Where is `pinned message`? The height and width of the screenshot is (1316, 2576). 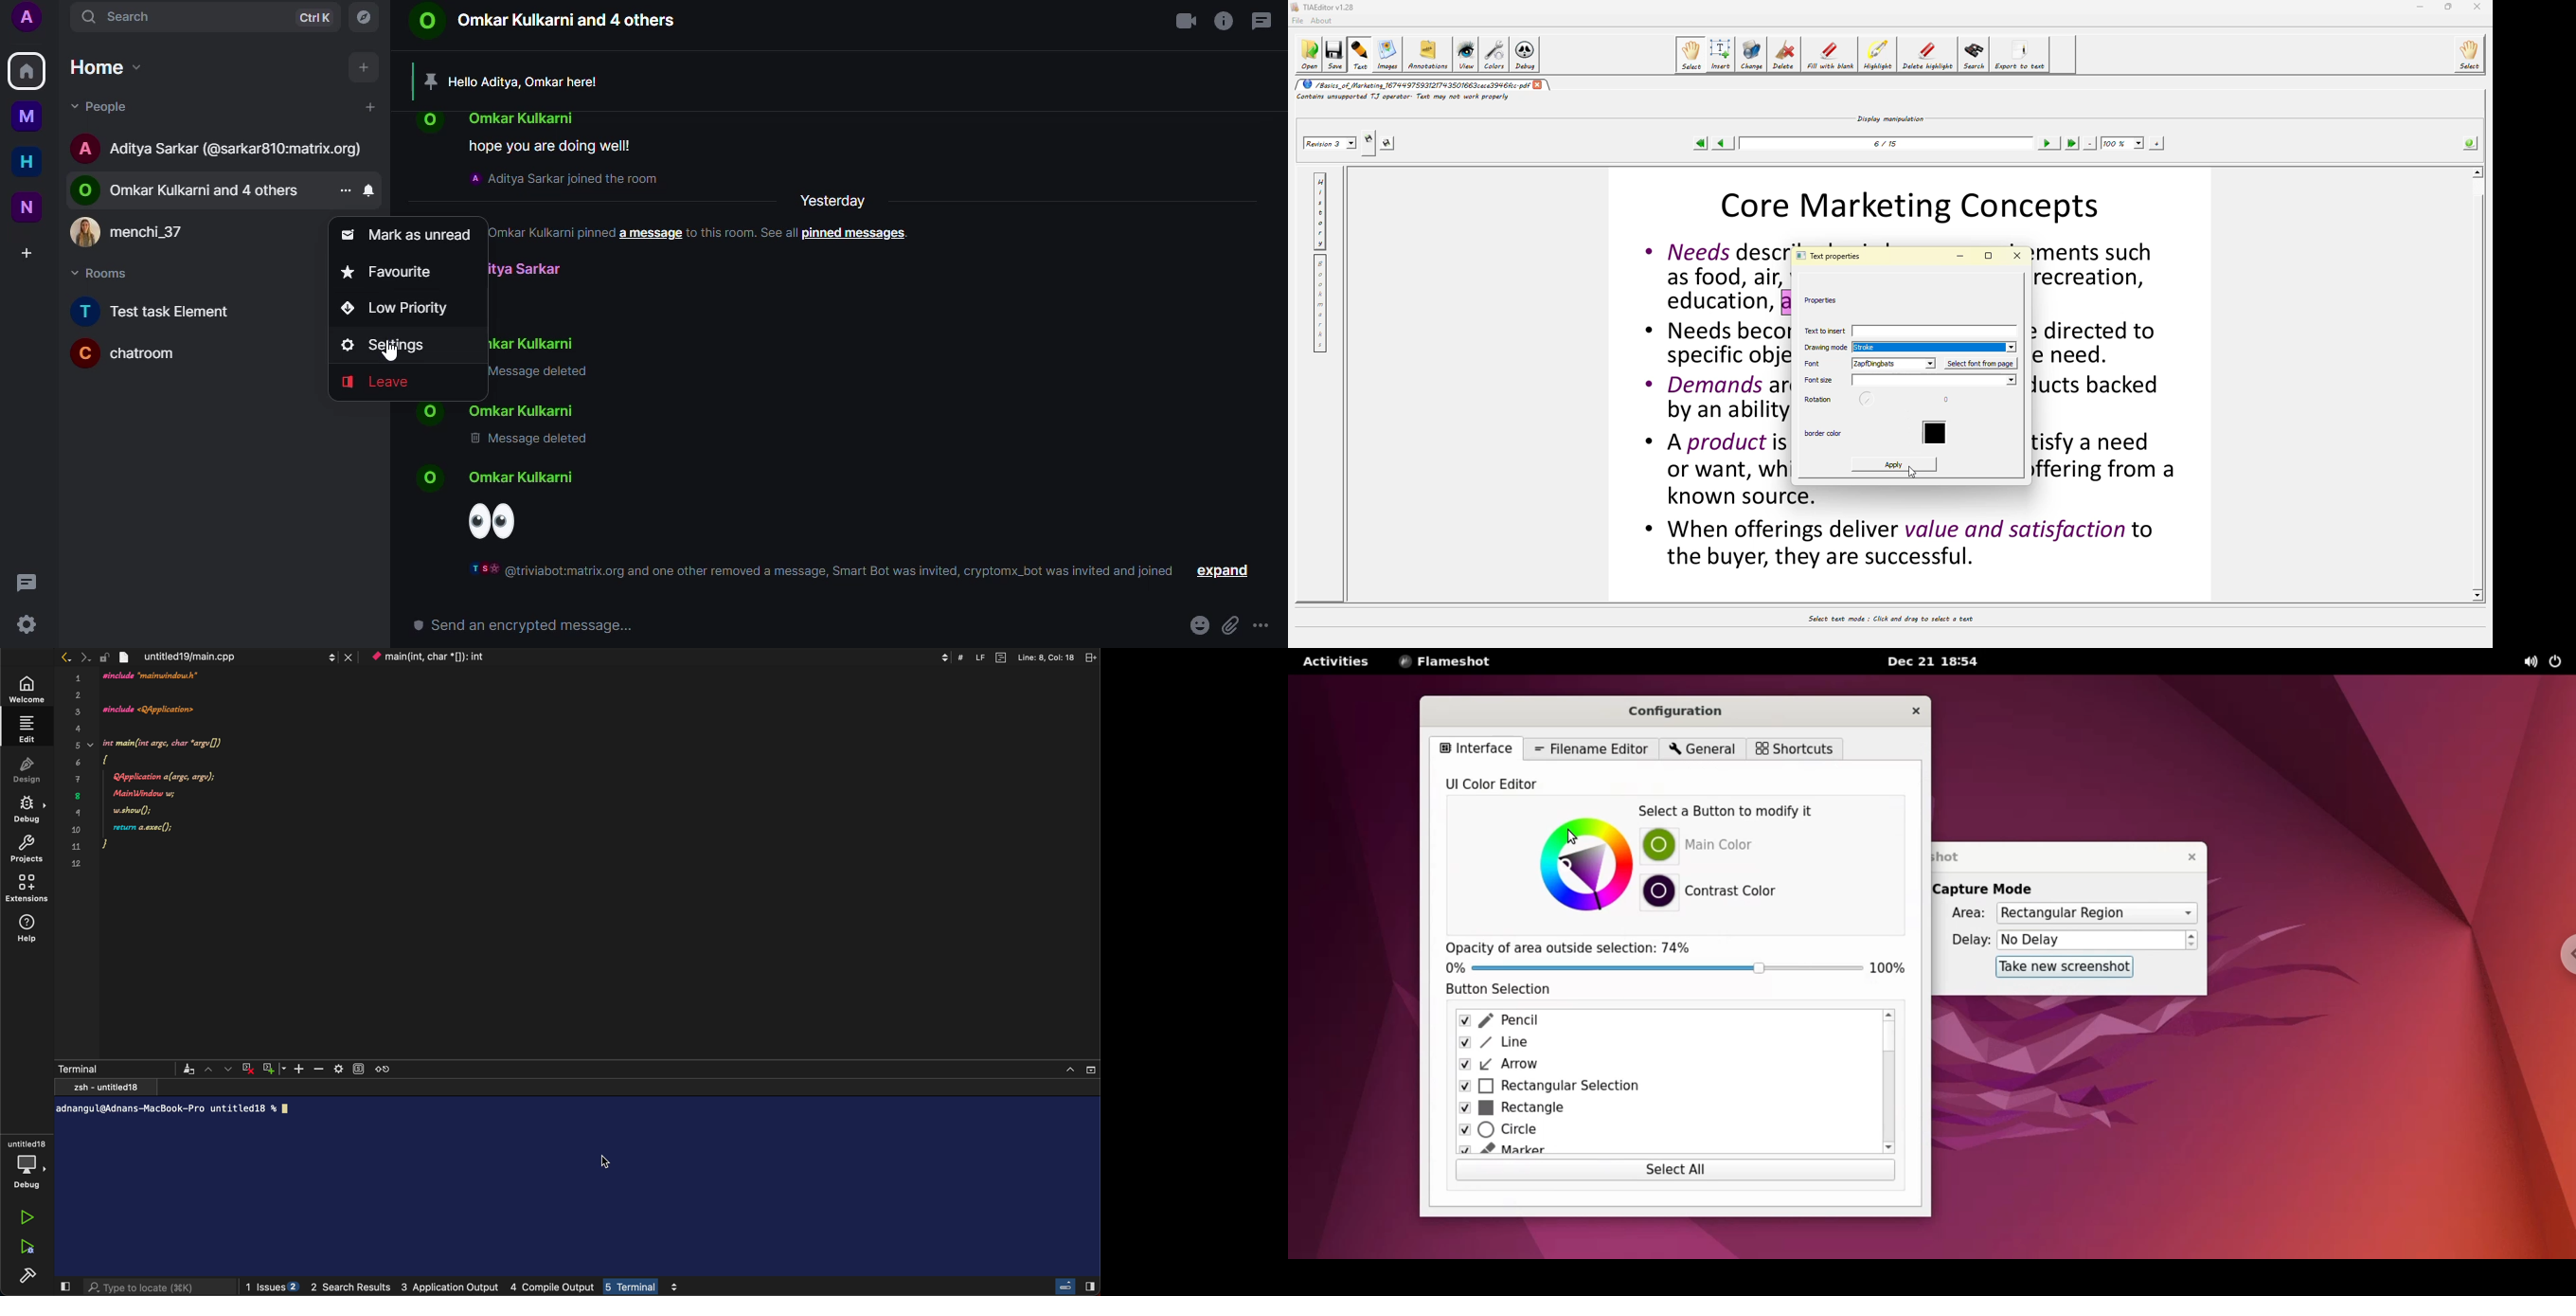
pinned message is located at coordinates (516, 80).